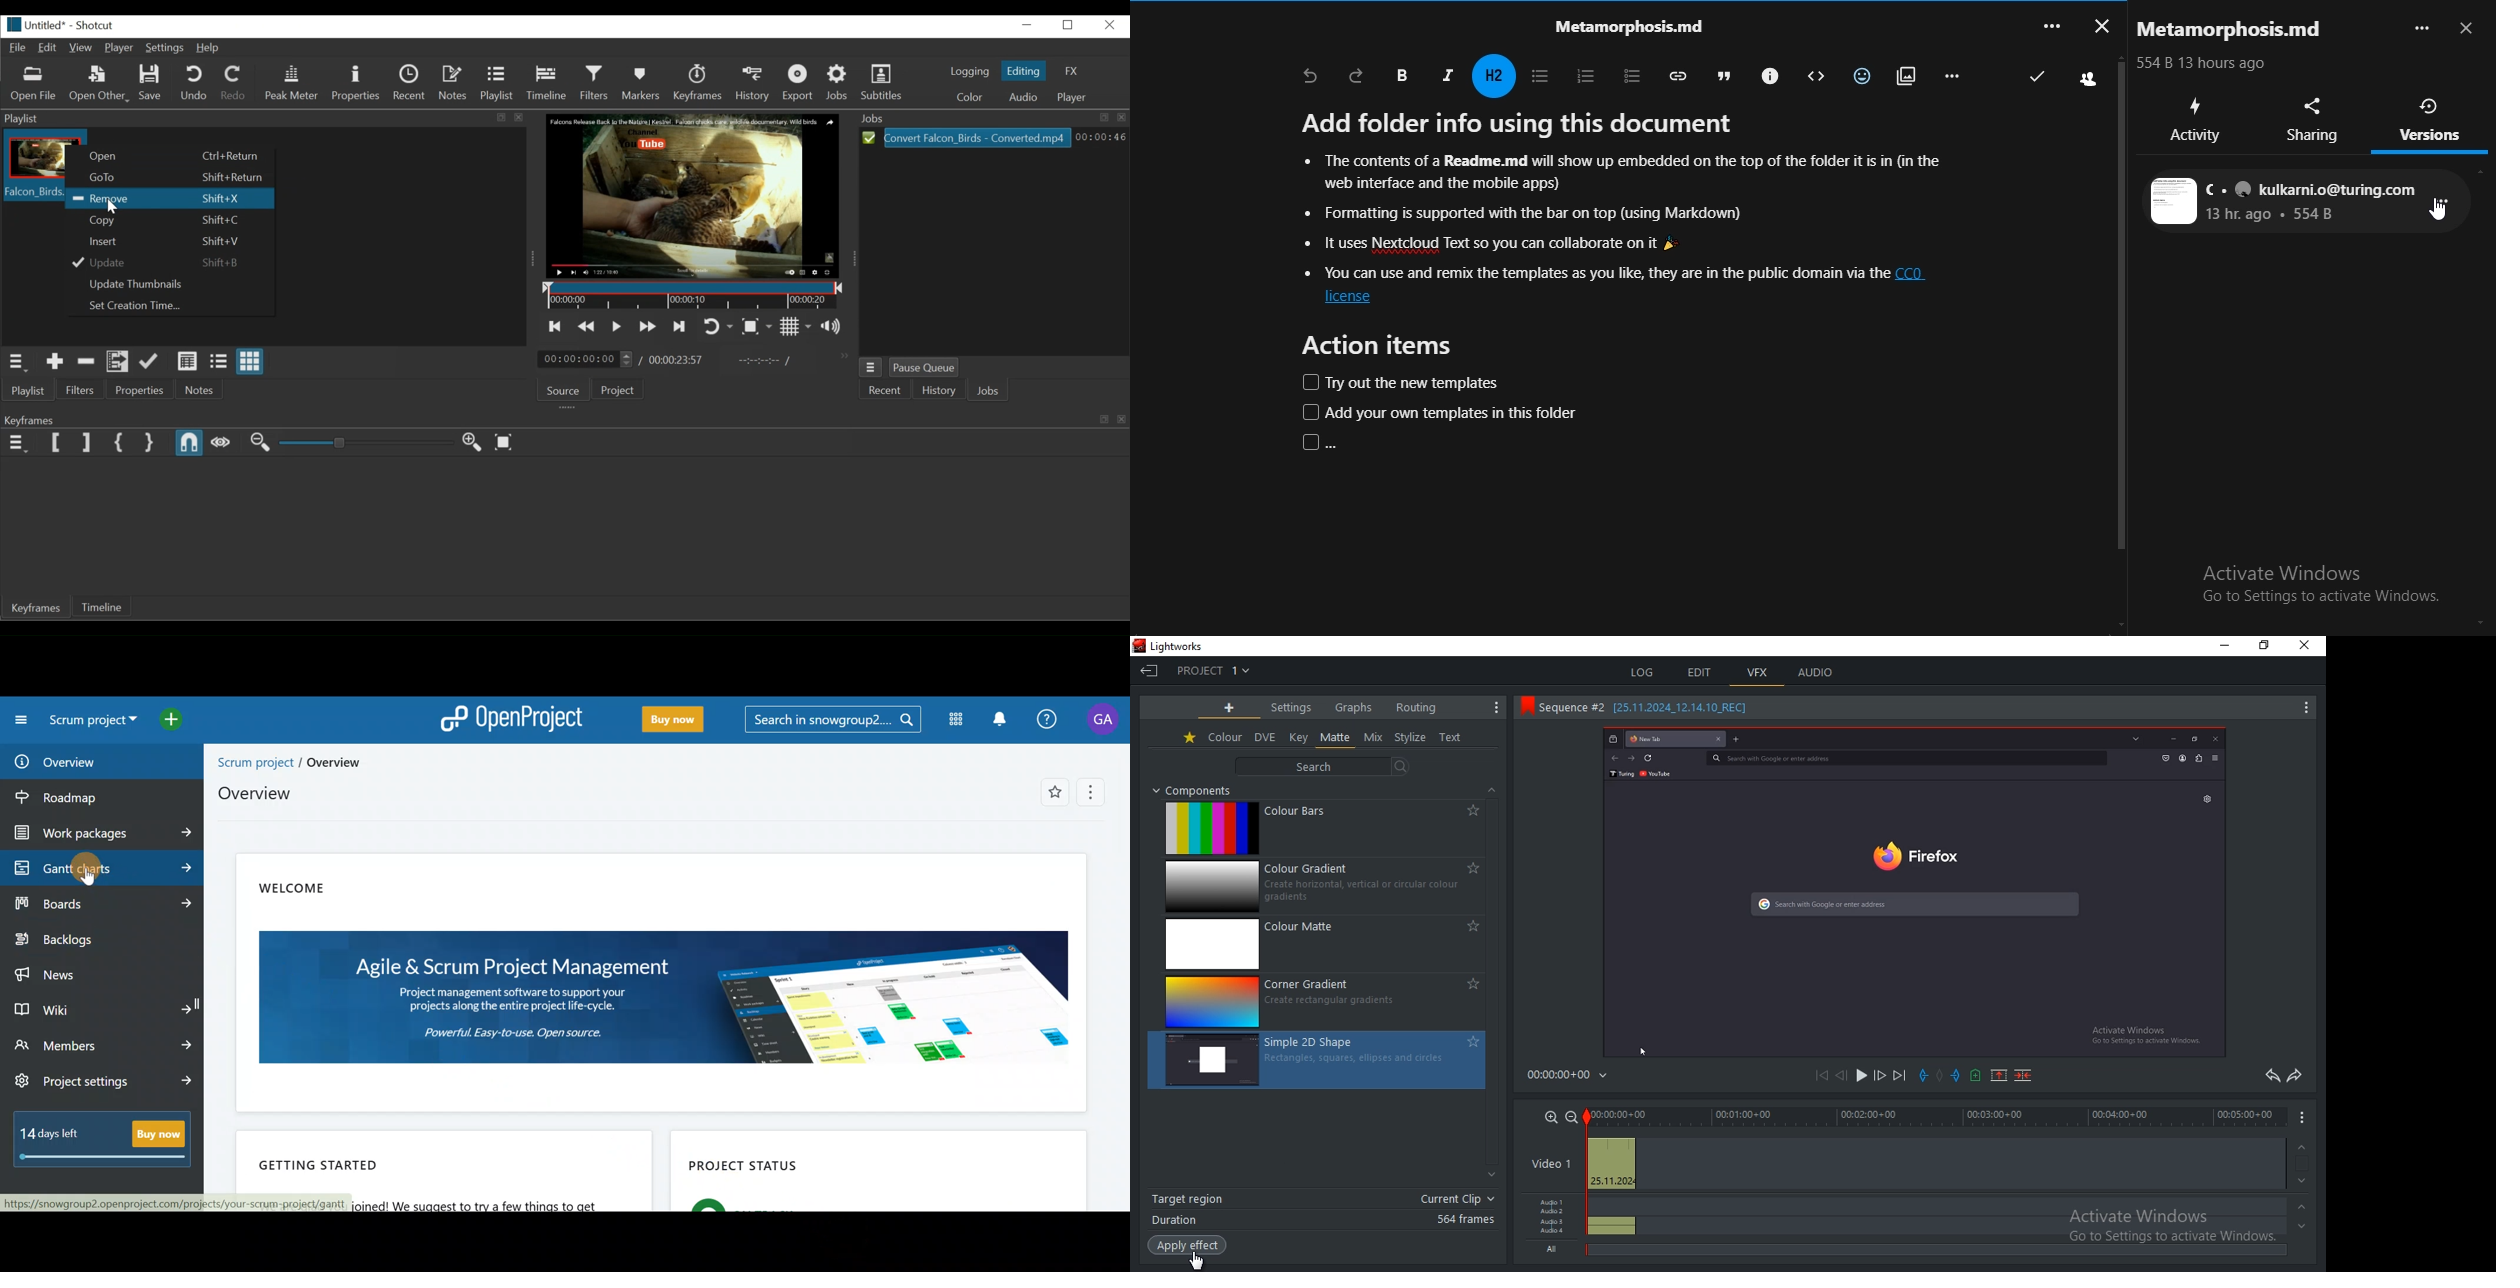 The height and width of the screenshot is (1288, 2520). I want to click on Open Other, so click(98, 84).